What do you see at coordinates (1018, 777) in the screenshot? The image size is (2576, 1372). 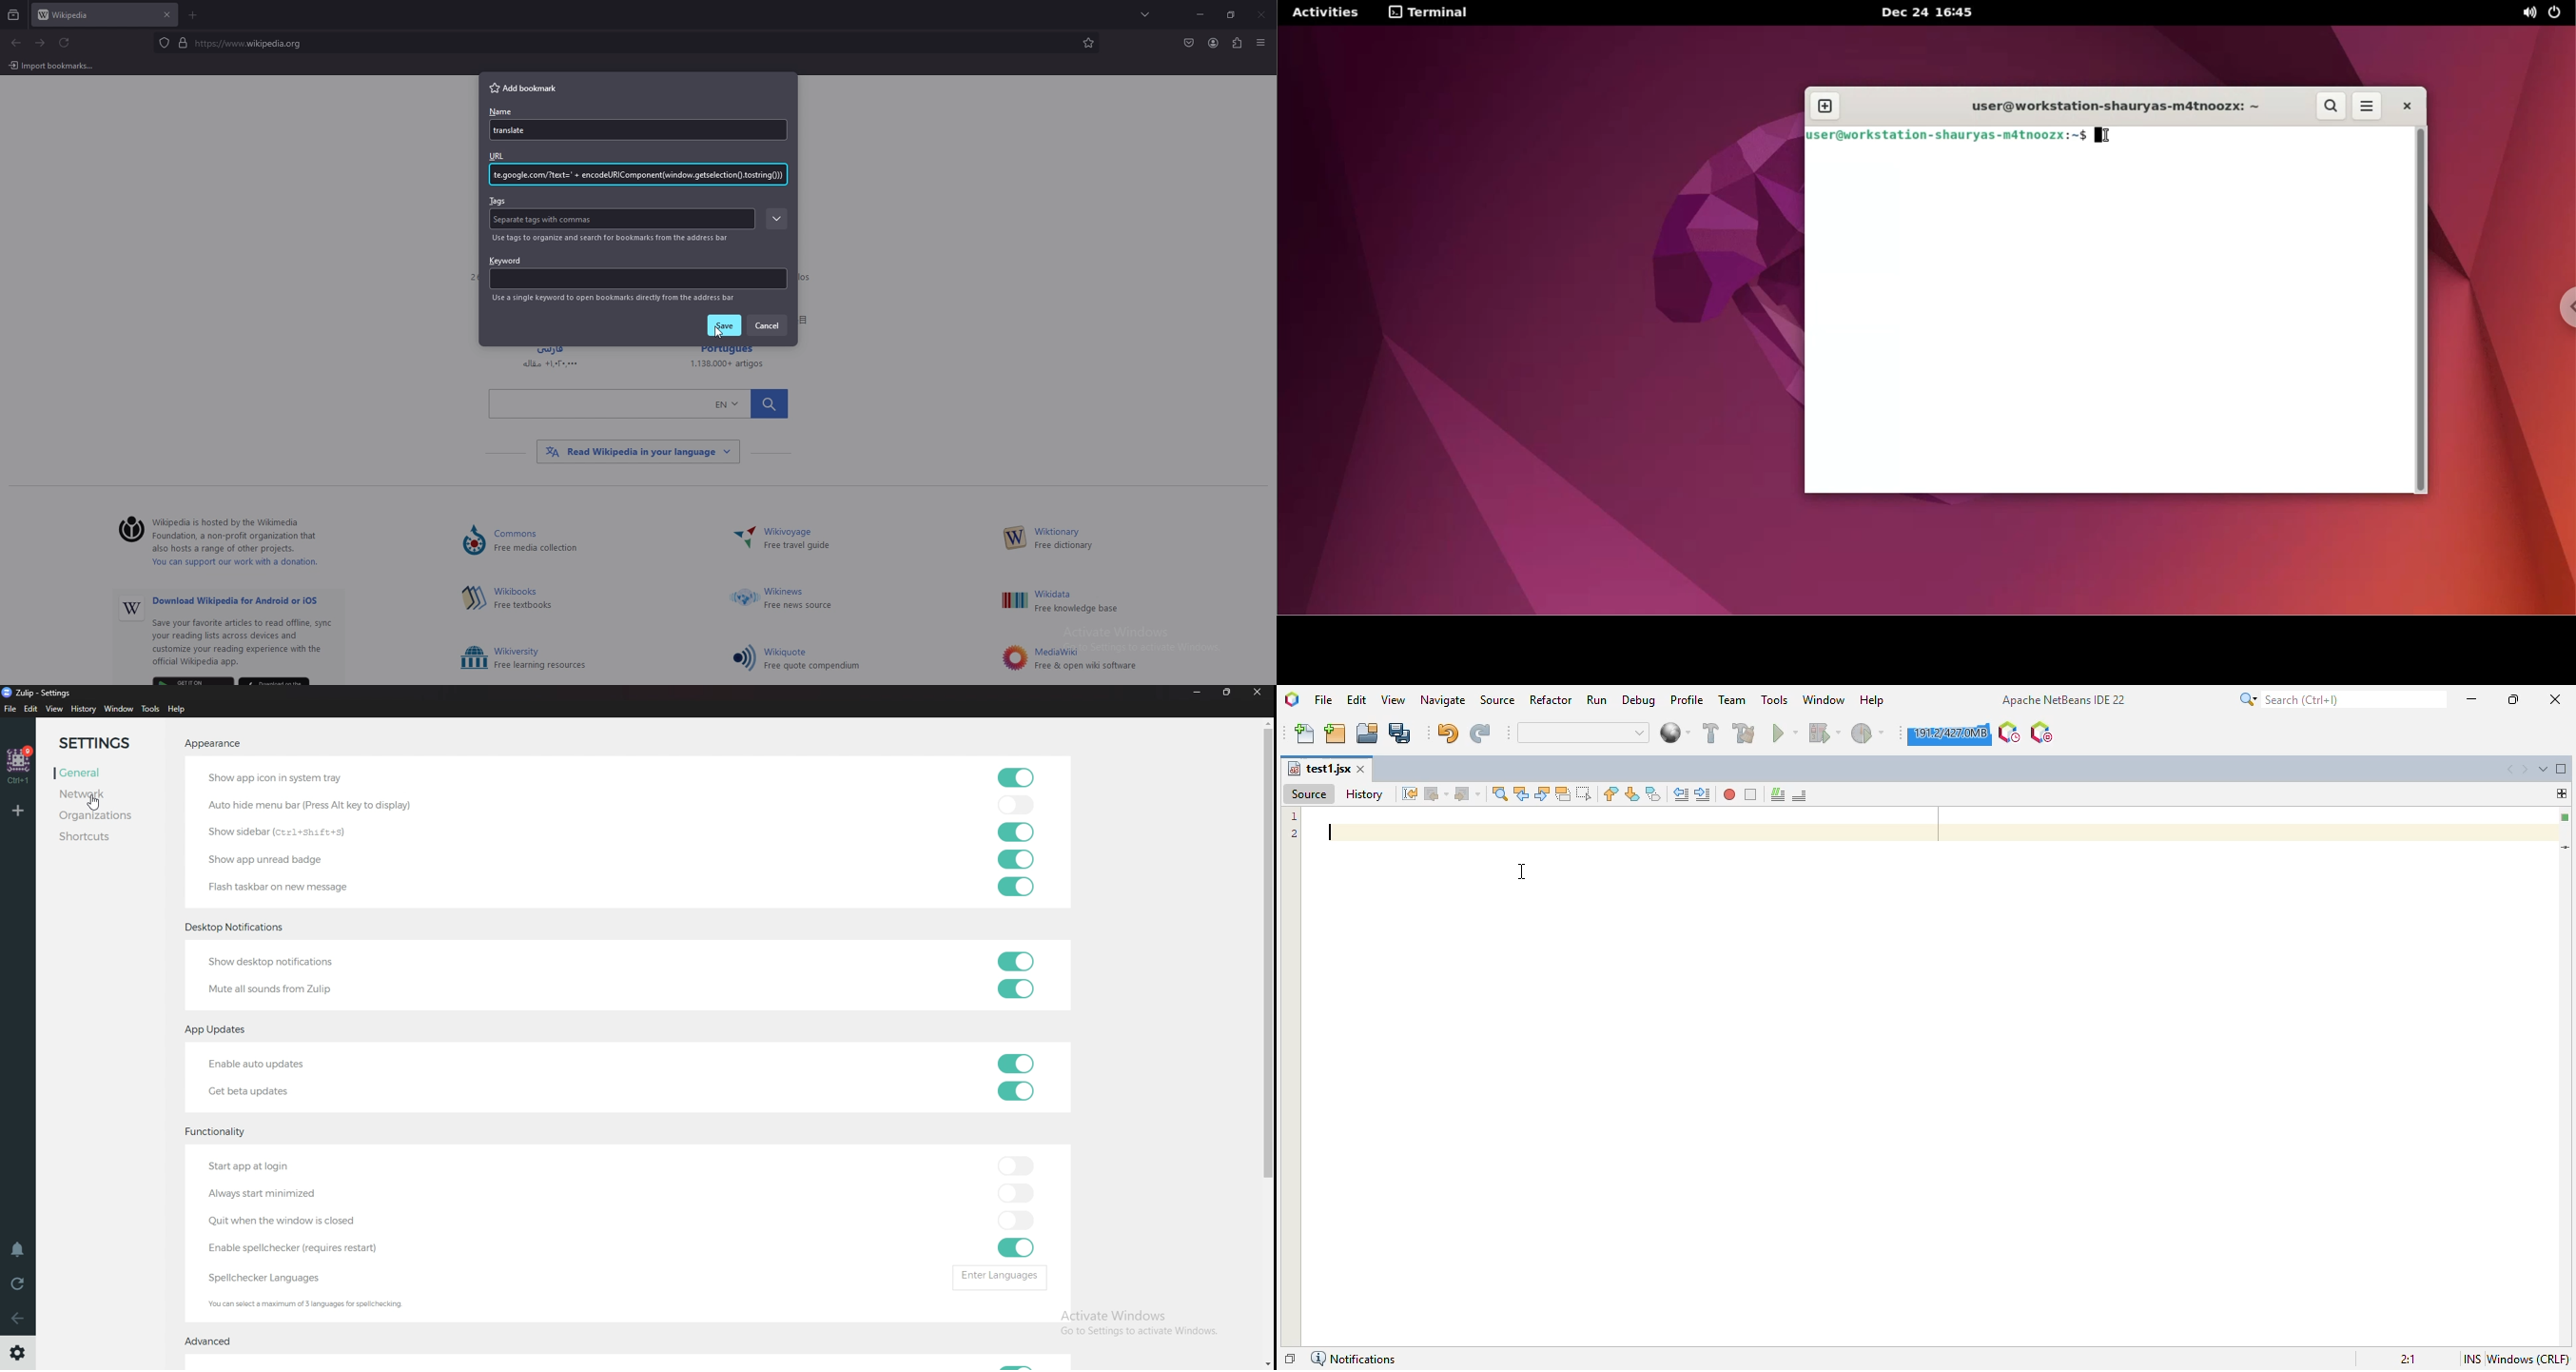 I see `toggle` at bounding box center [1018, 777].